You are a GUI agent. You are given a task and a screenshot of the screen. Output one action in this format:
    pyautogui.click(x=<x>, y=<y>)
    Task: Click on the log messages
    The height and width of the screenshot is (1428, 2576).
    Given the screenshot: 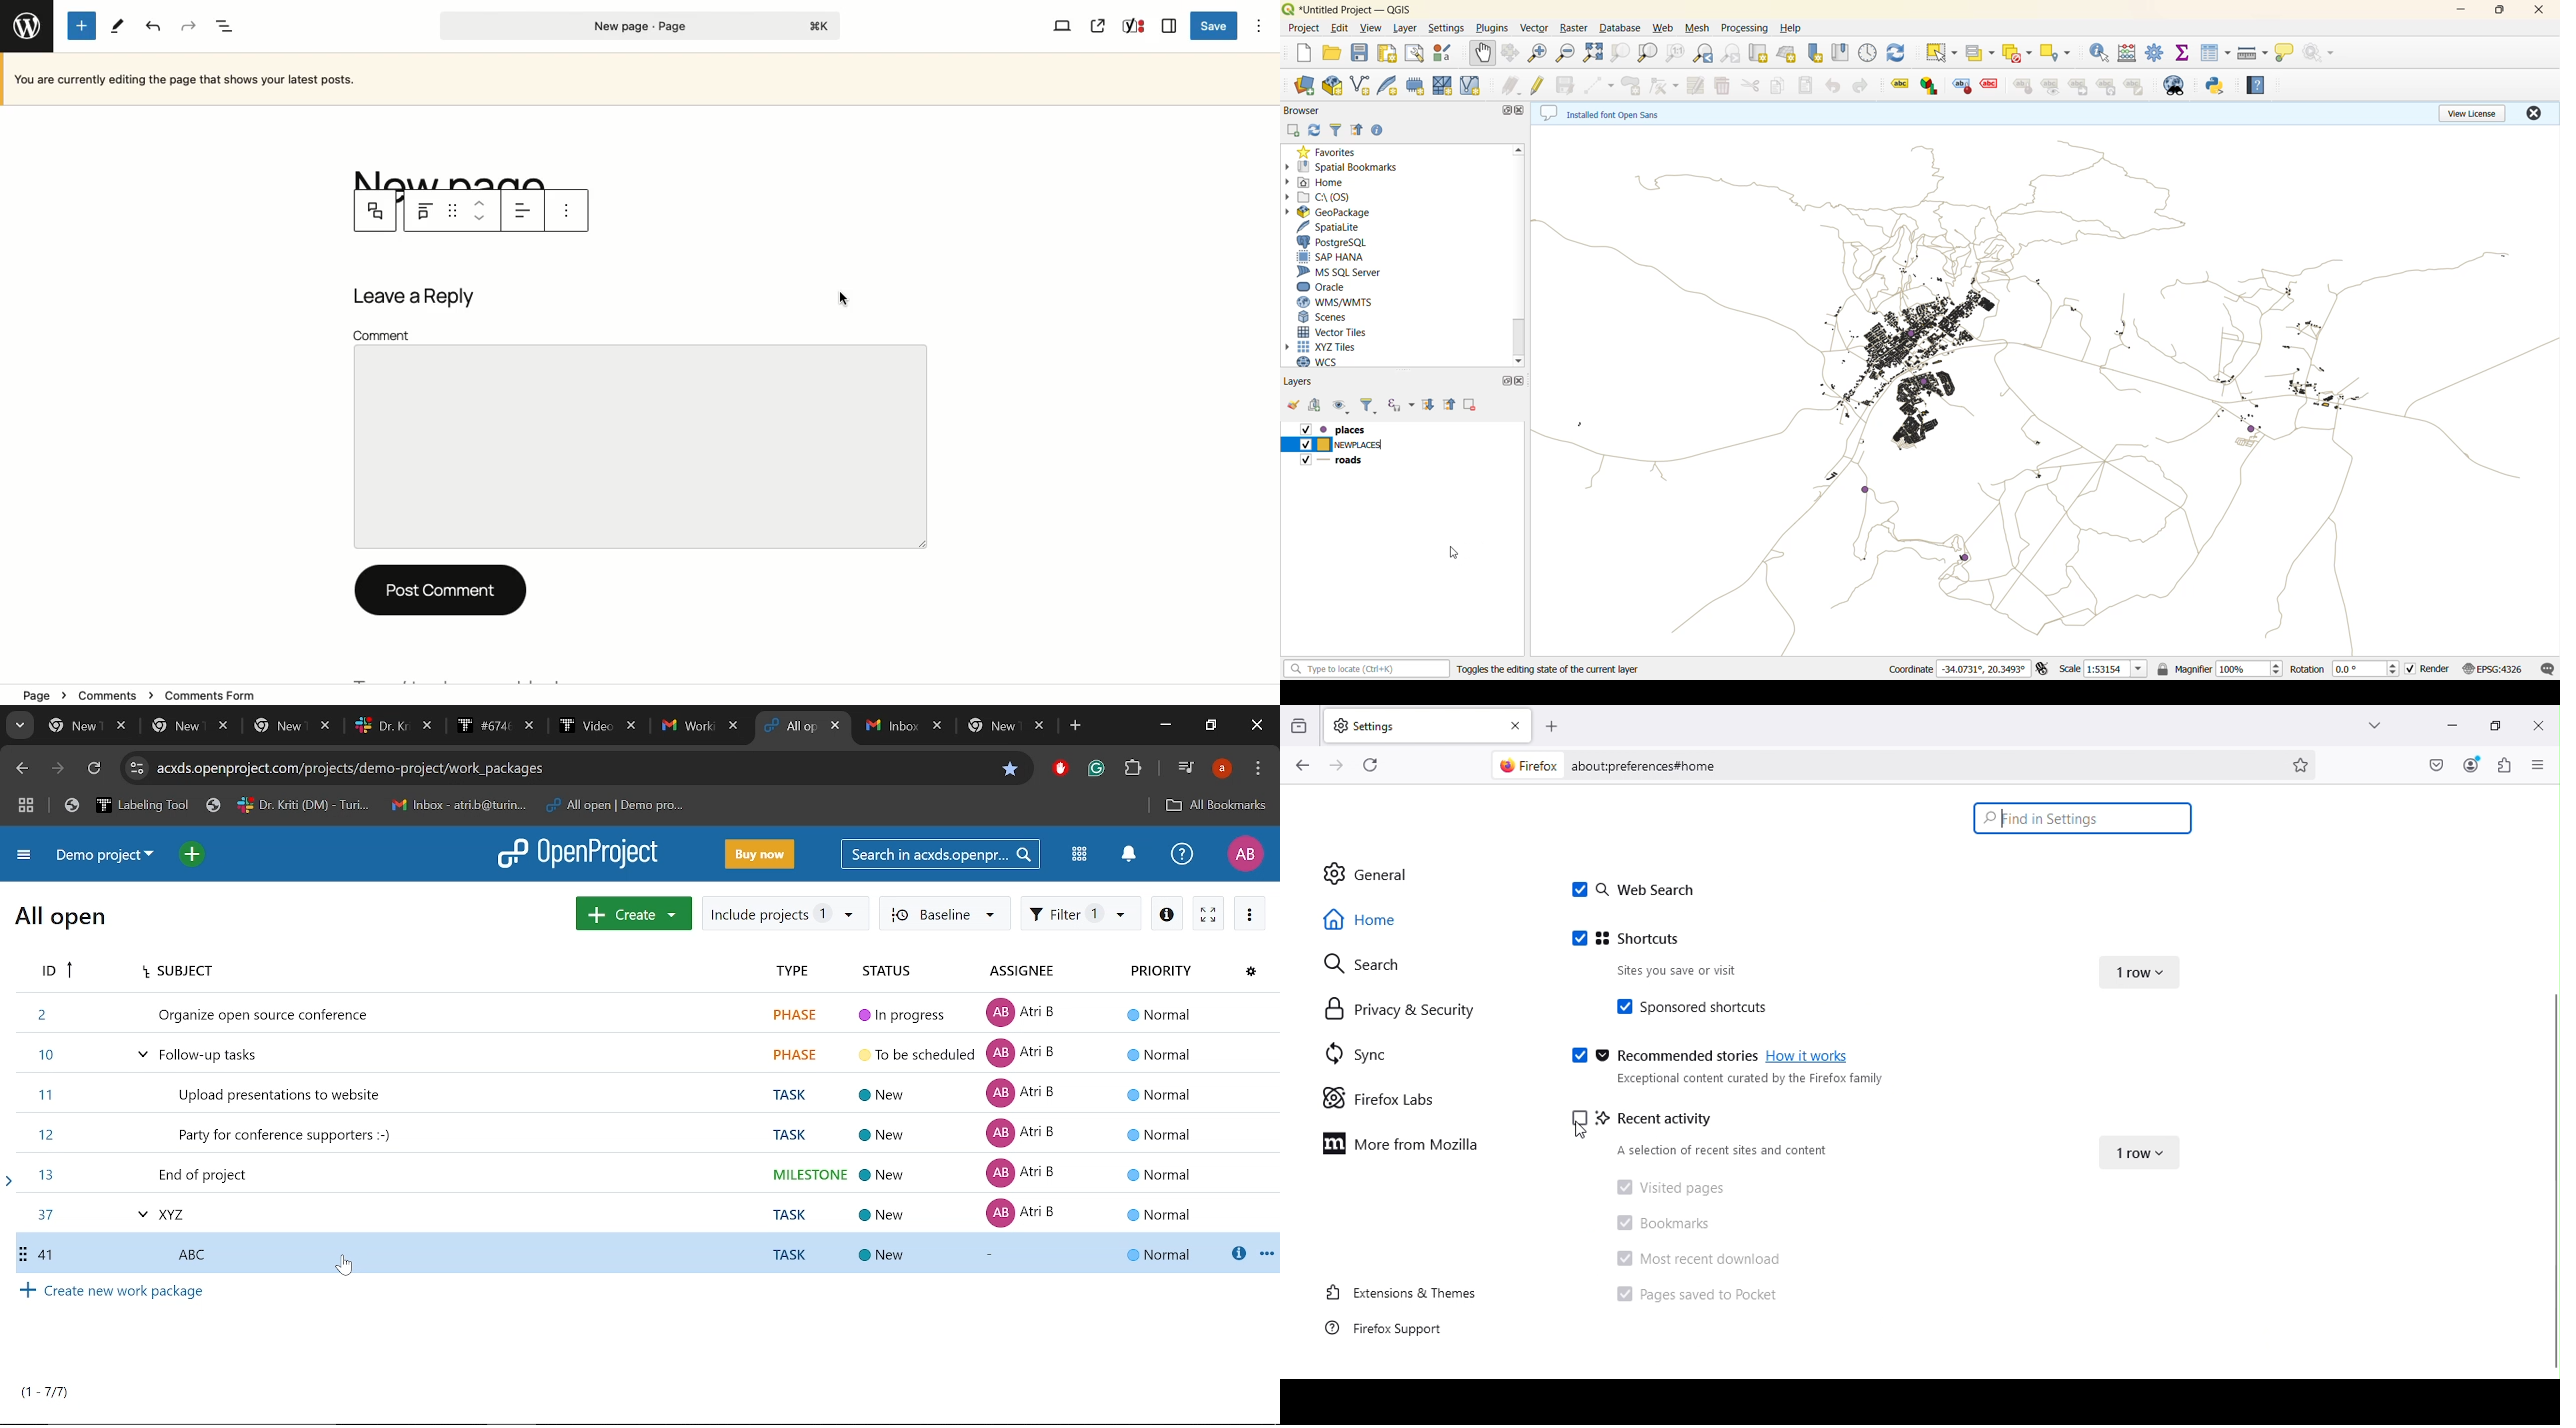 What is the action you would take?
    pyautogui.click(x=2547, y=668)
    